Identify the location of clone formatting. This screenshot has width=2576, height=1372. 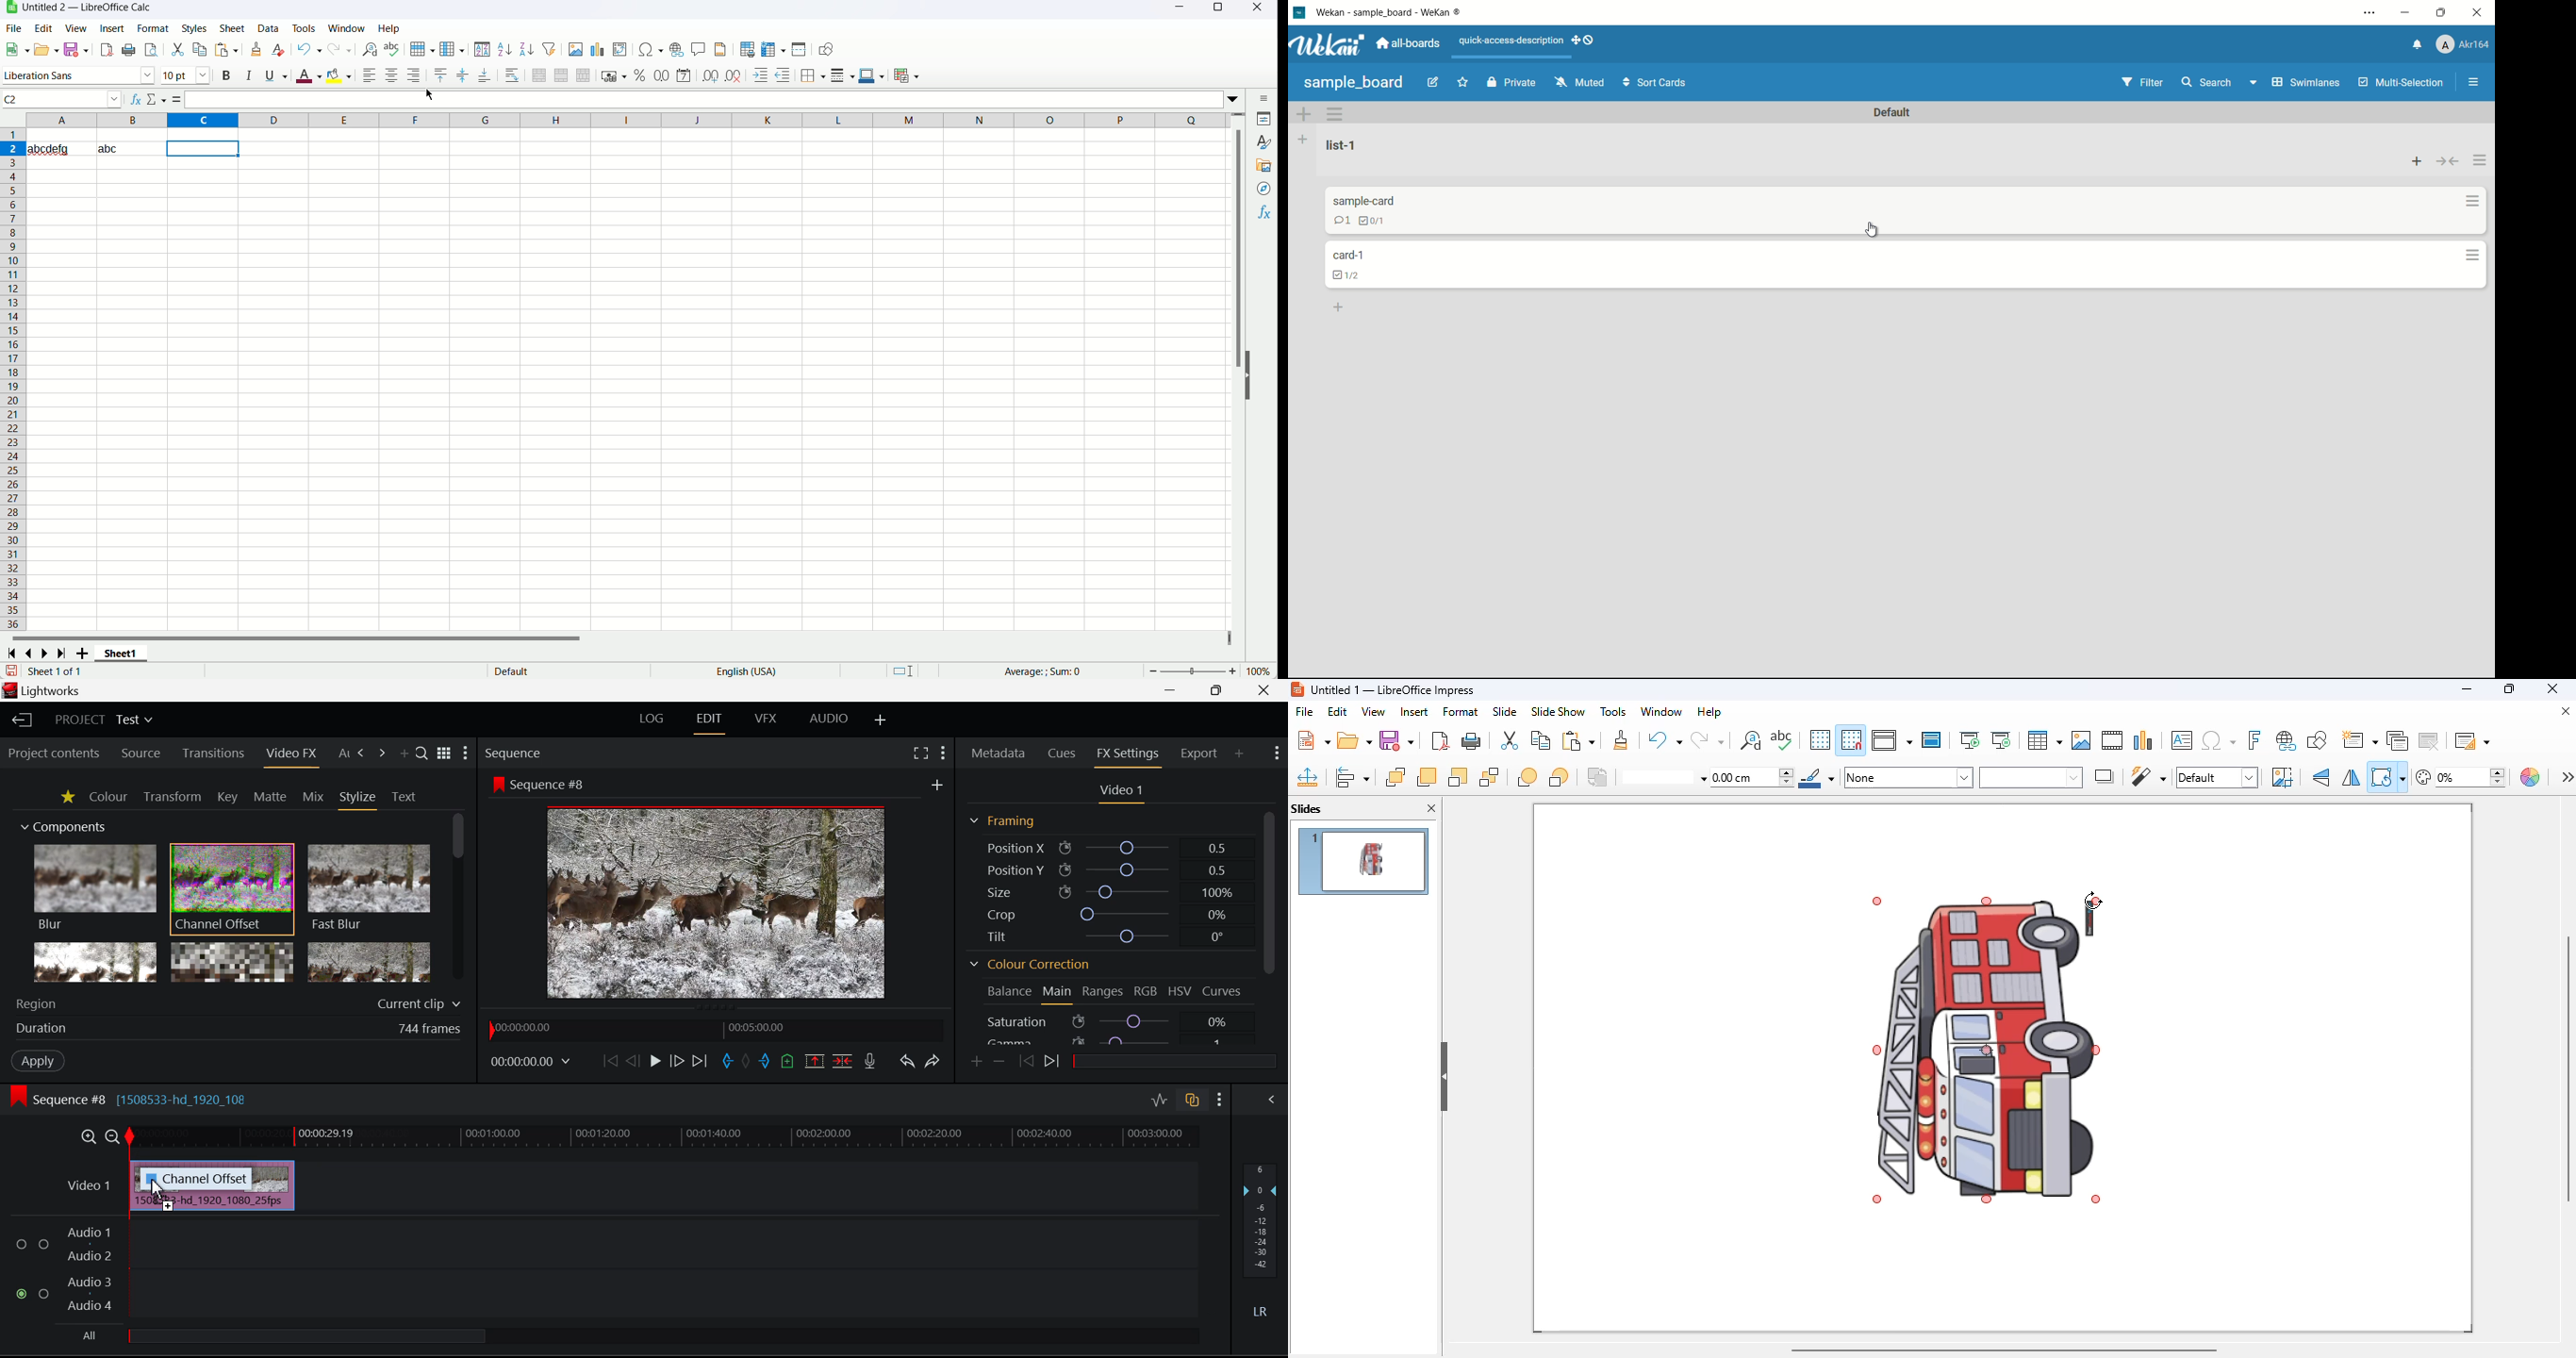
(1621, 740).